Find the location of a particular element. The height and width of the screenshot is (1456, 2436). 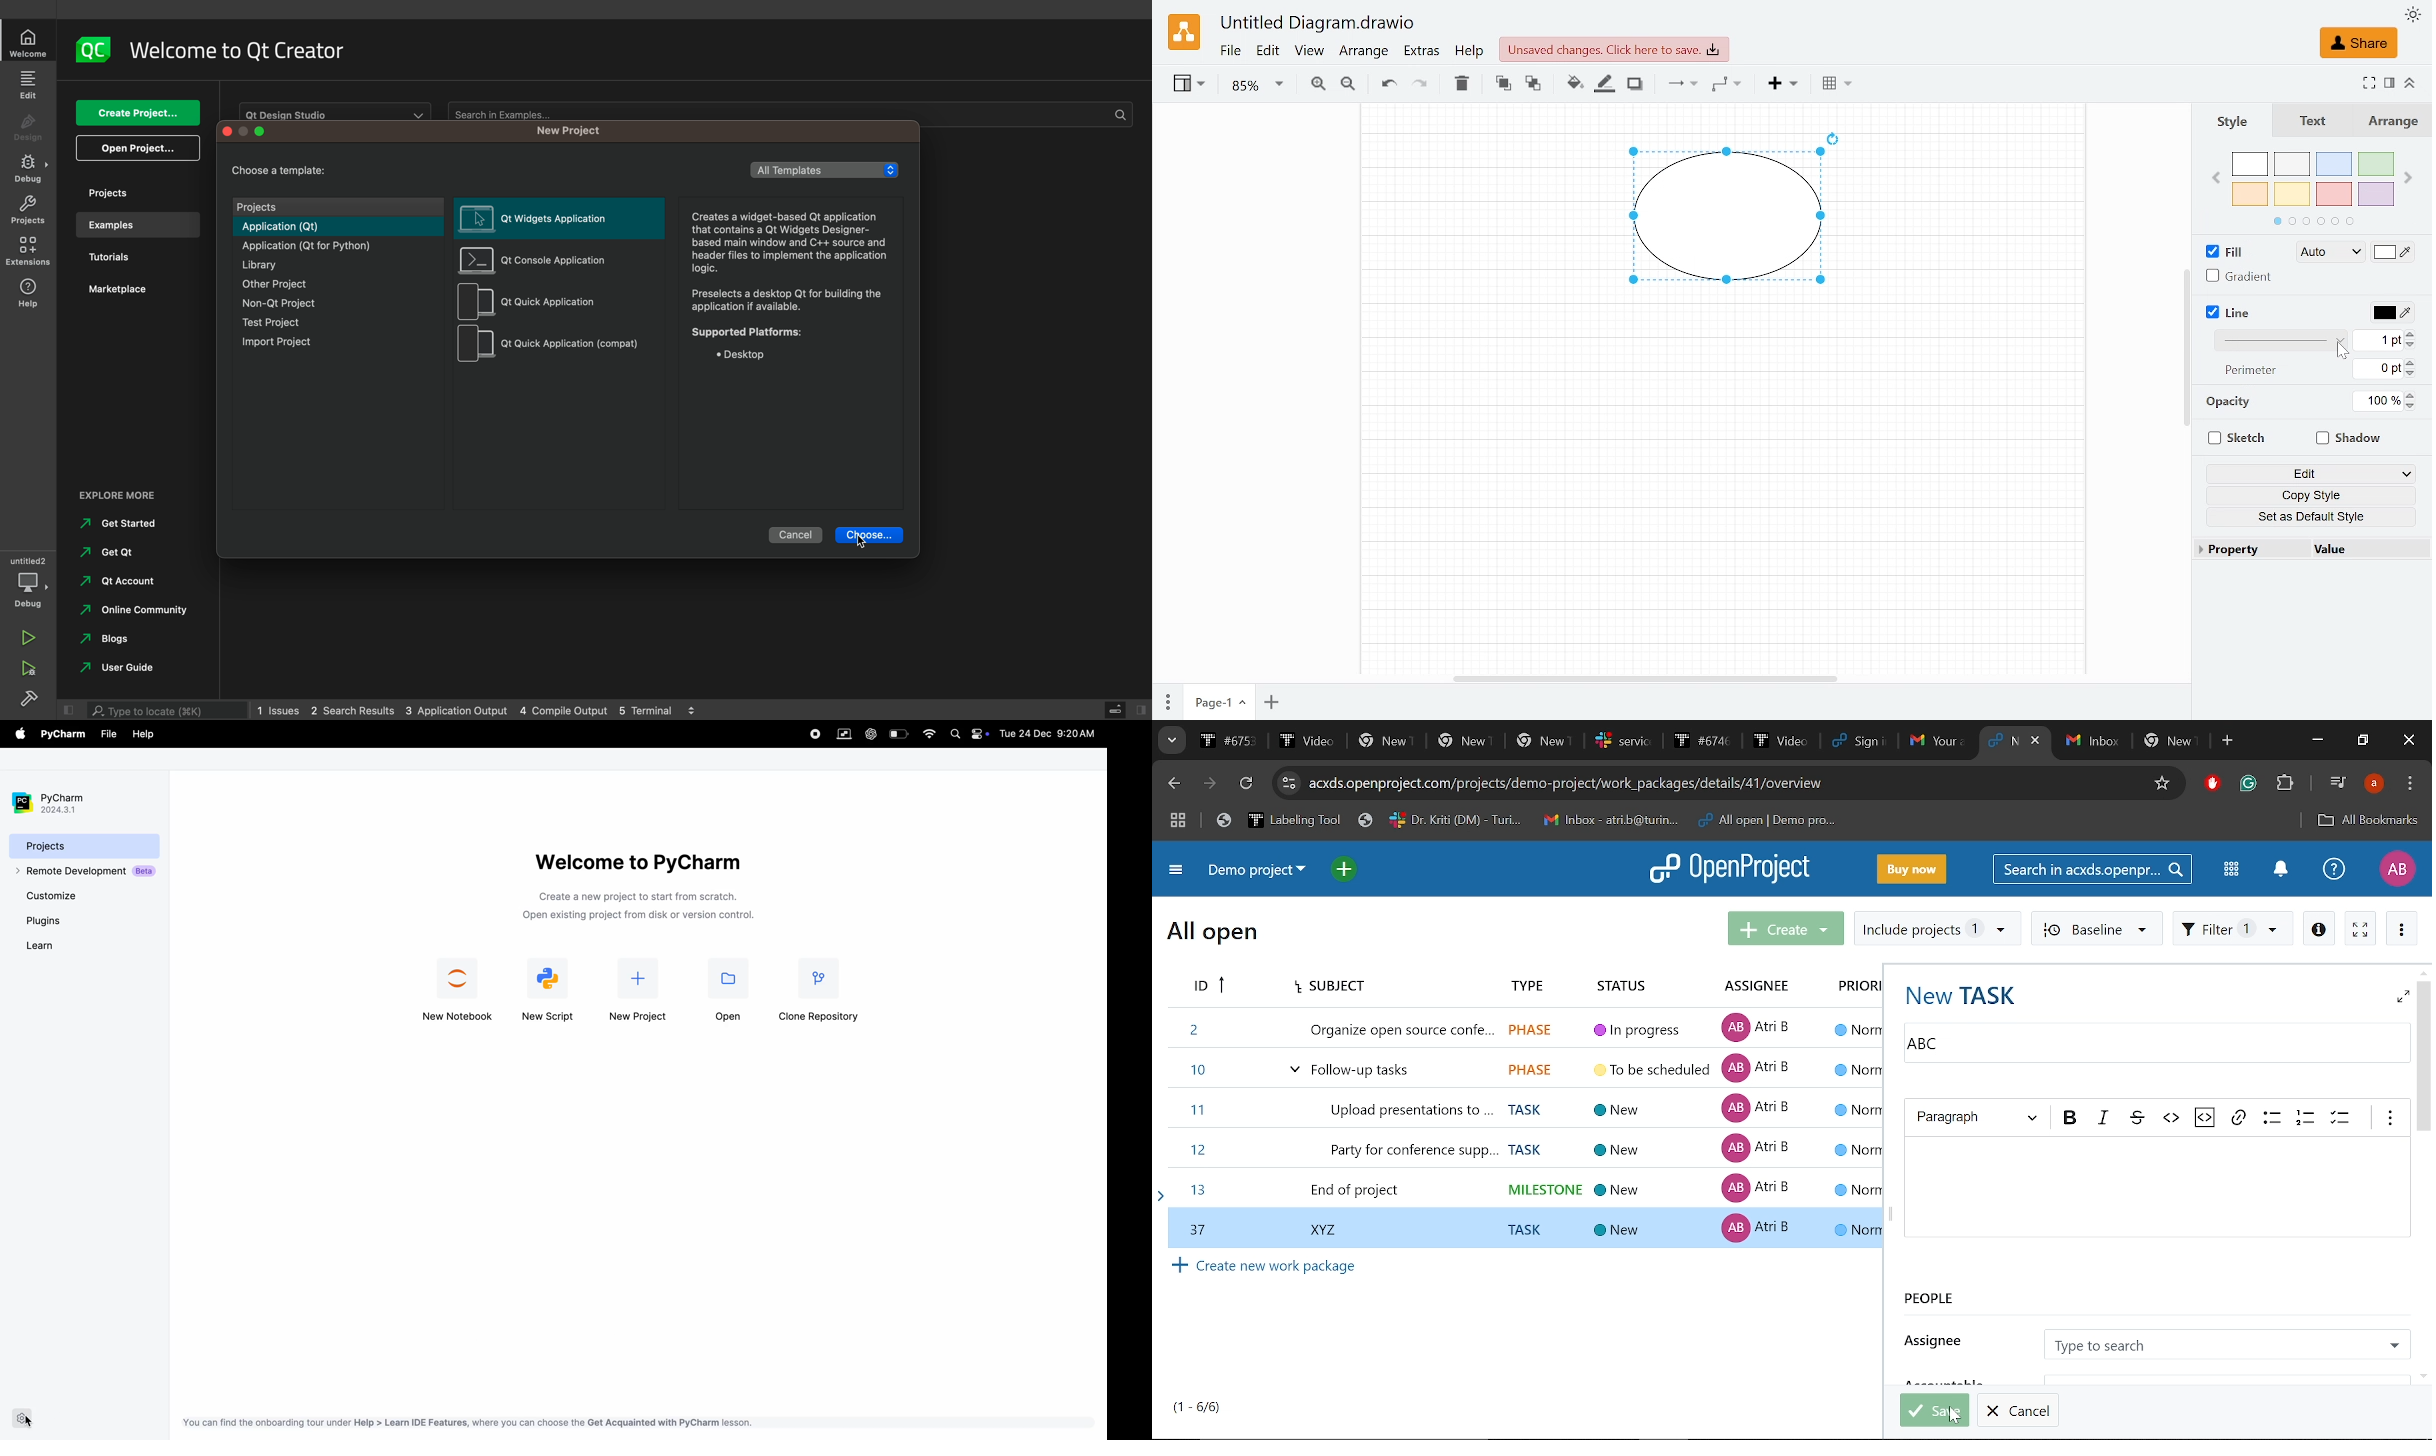

online community is located at coordinates (130, 613).